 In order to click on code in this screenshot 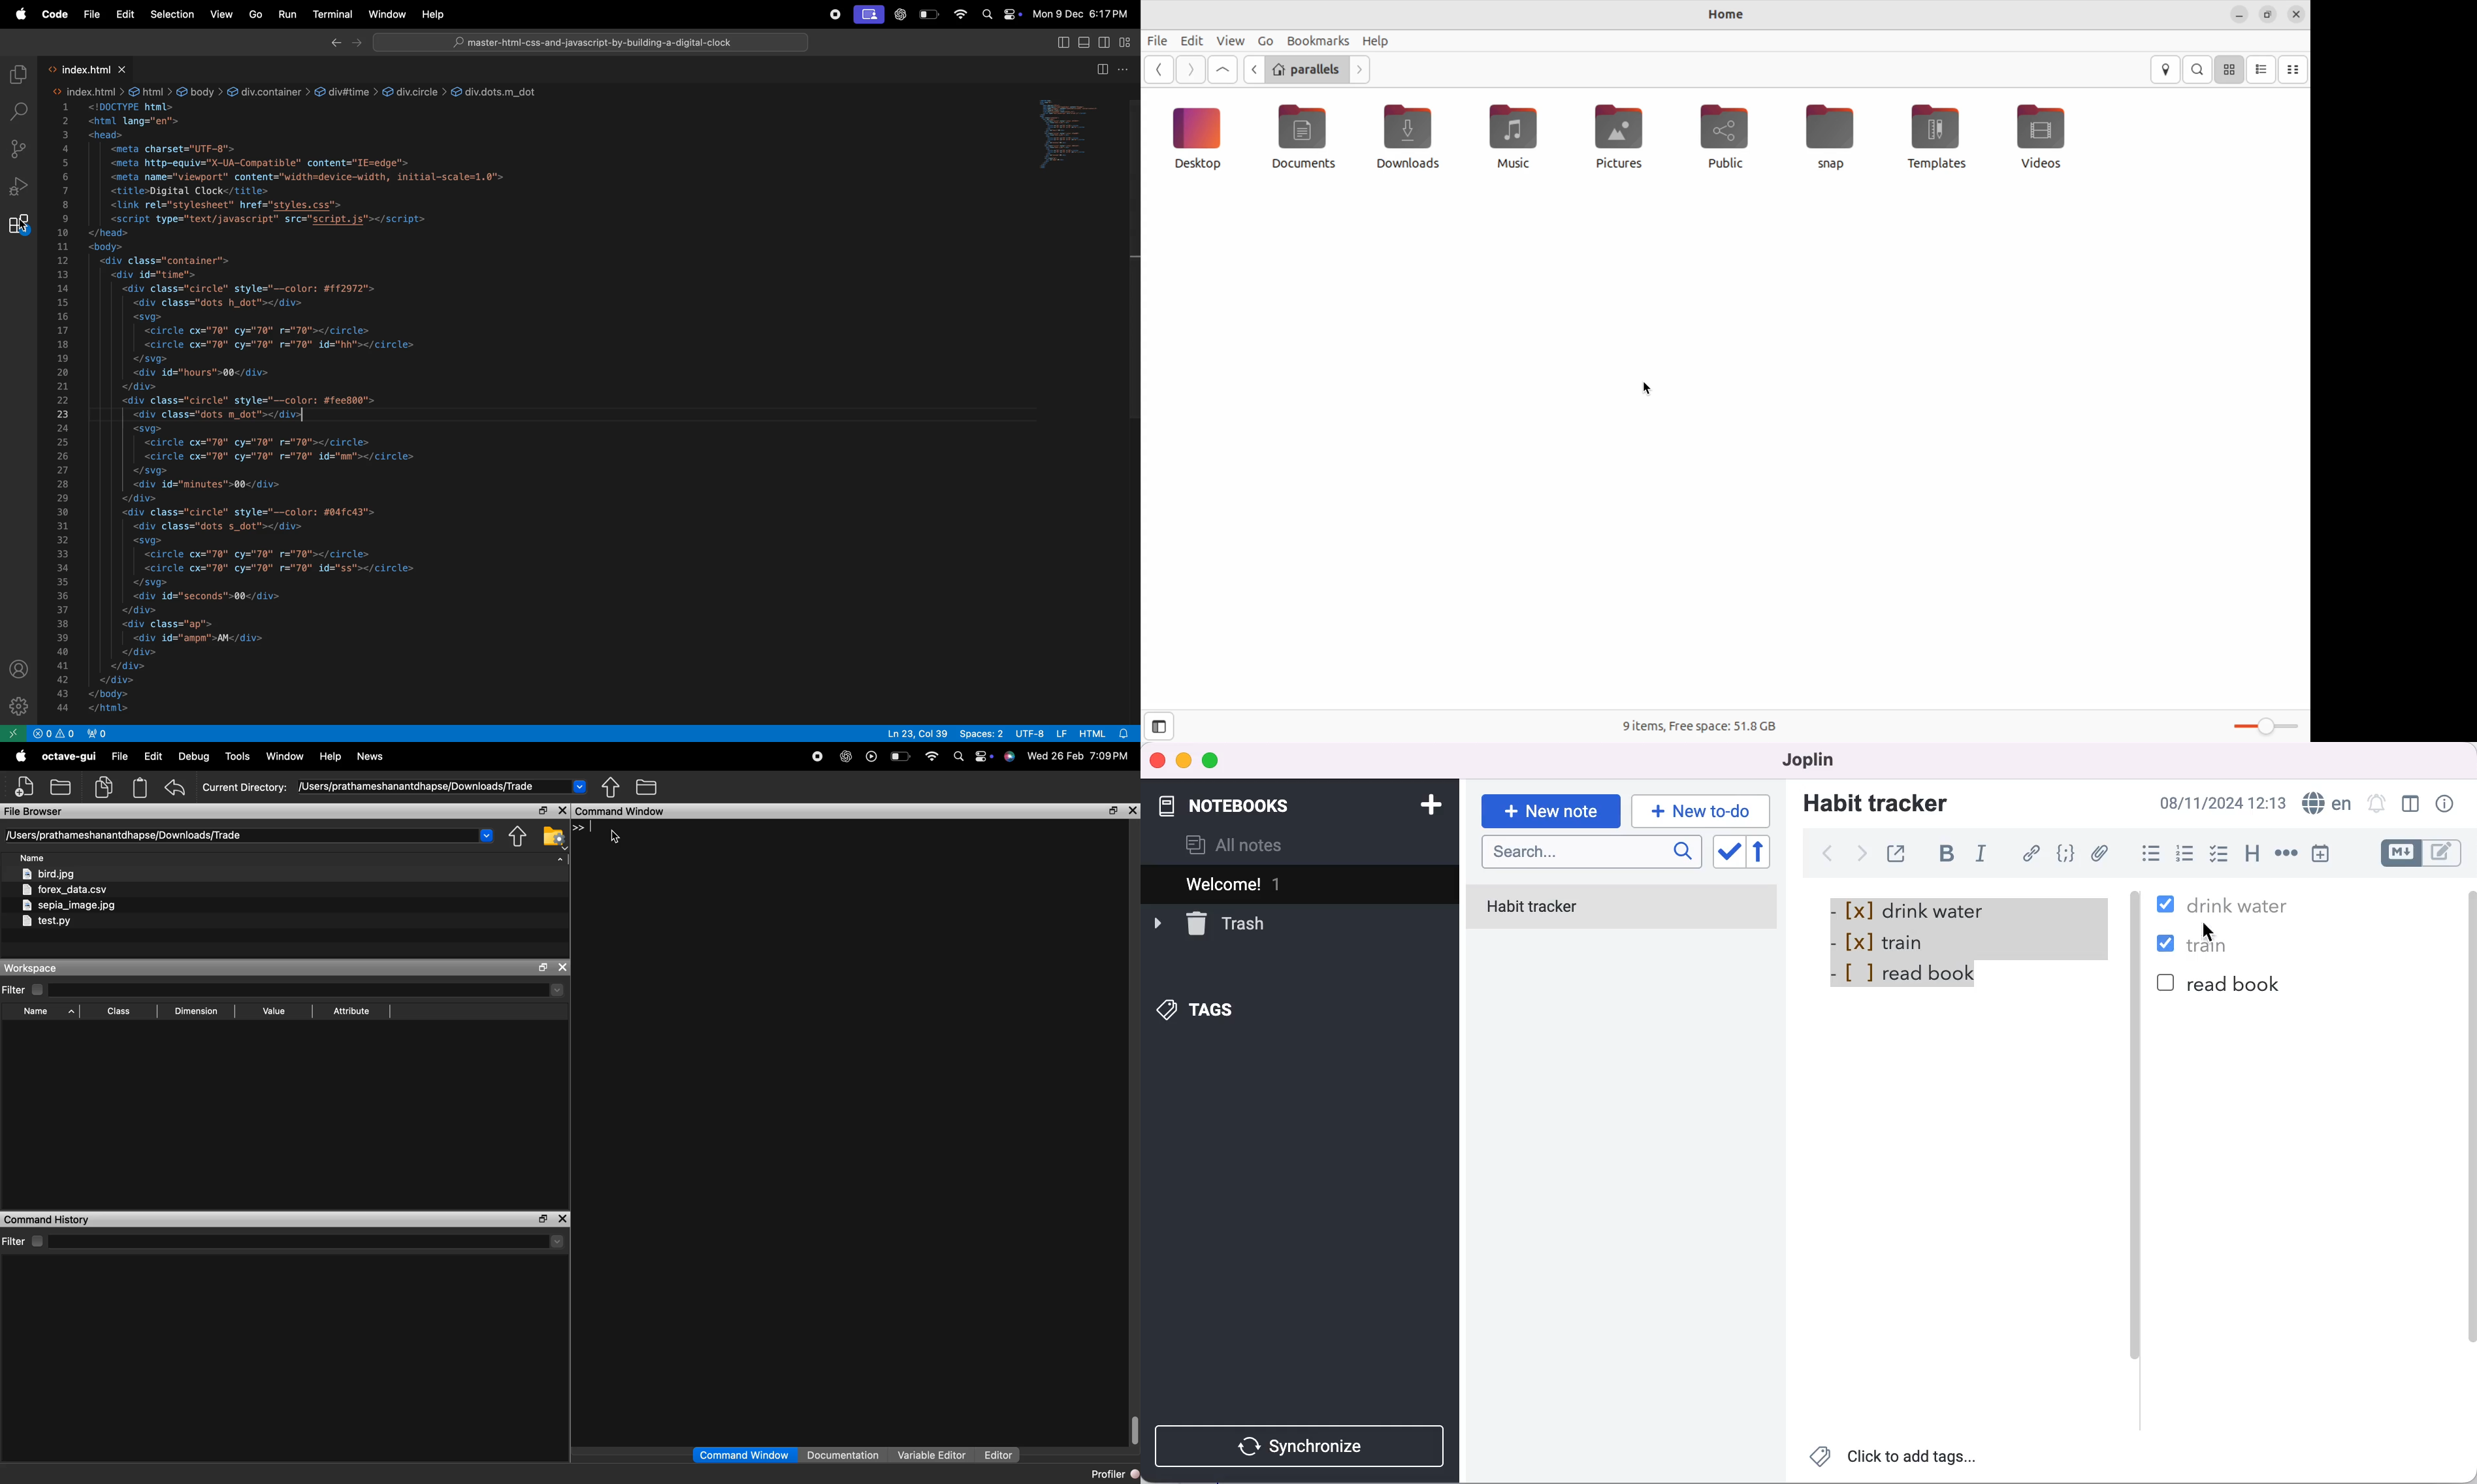, I will do `click(2067, 854)`.